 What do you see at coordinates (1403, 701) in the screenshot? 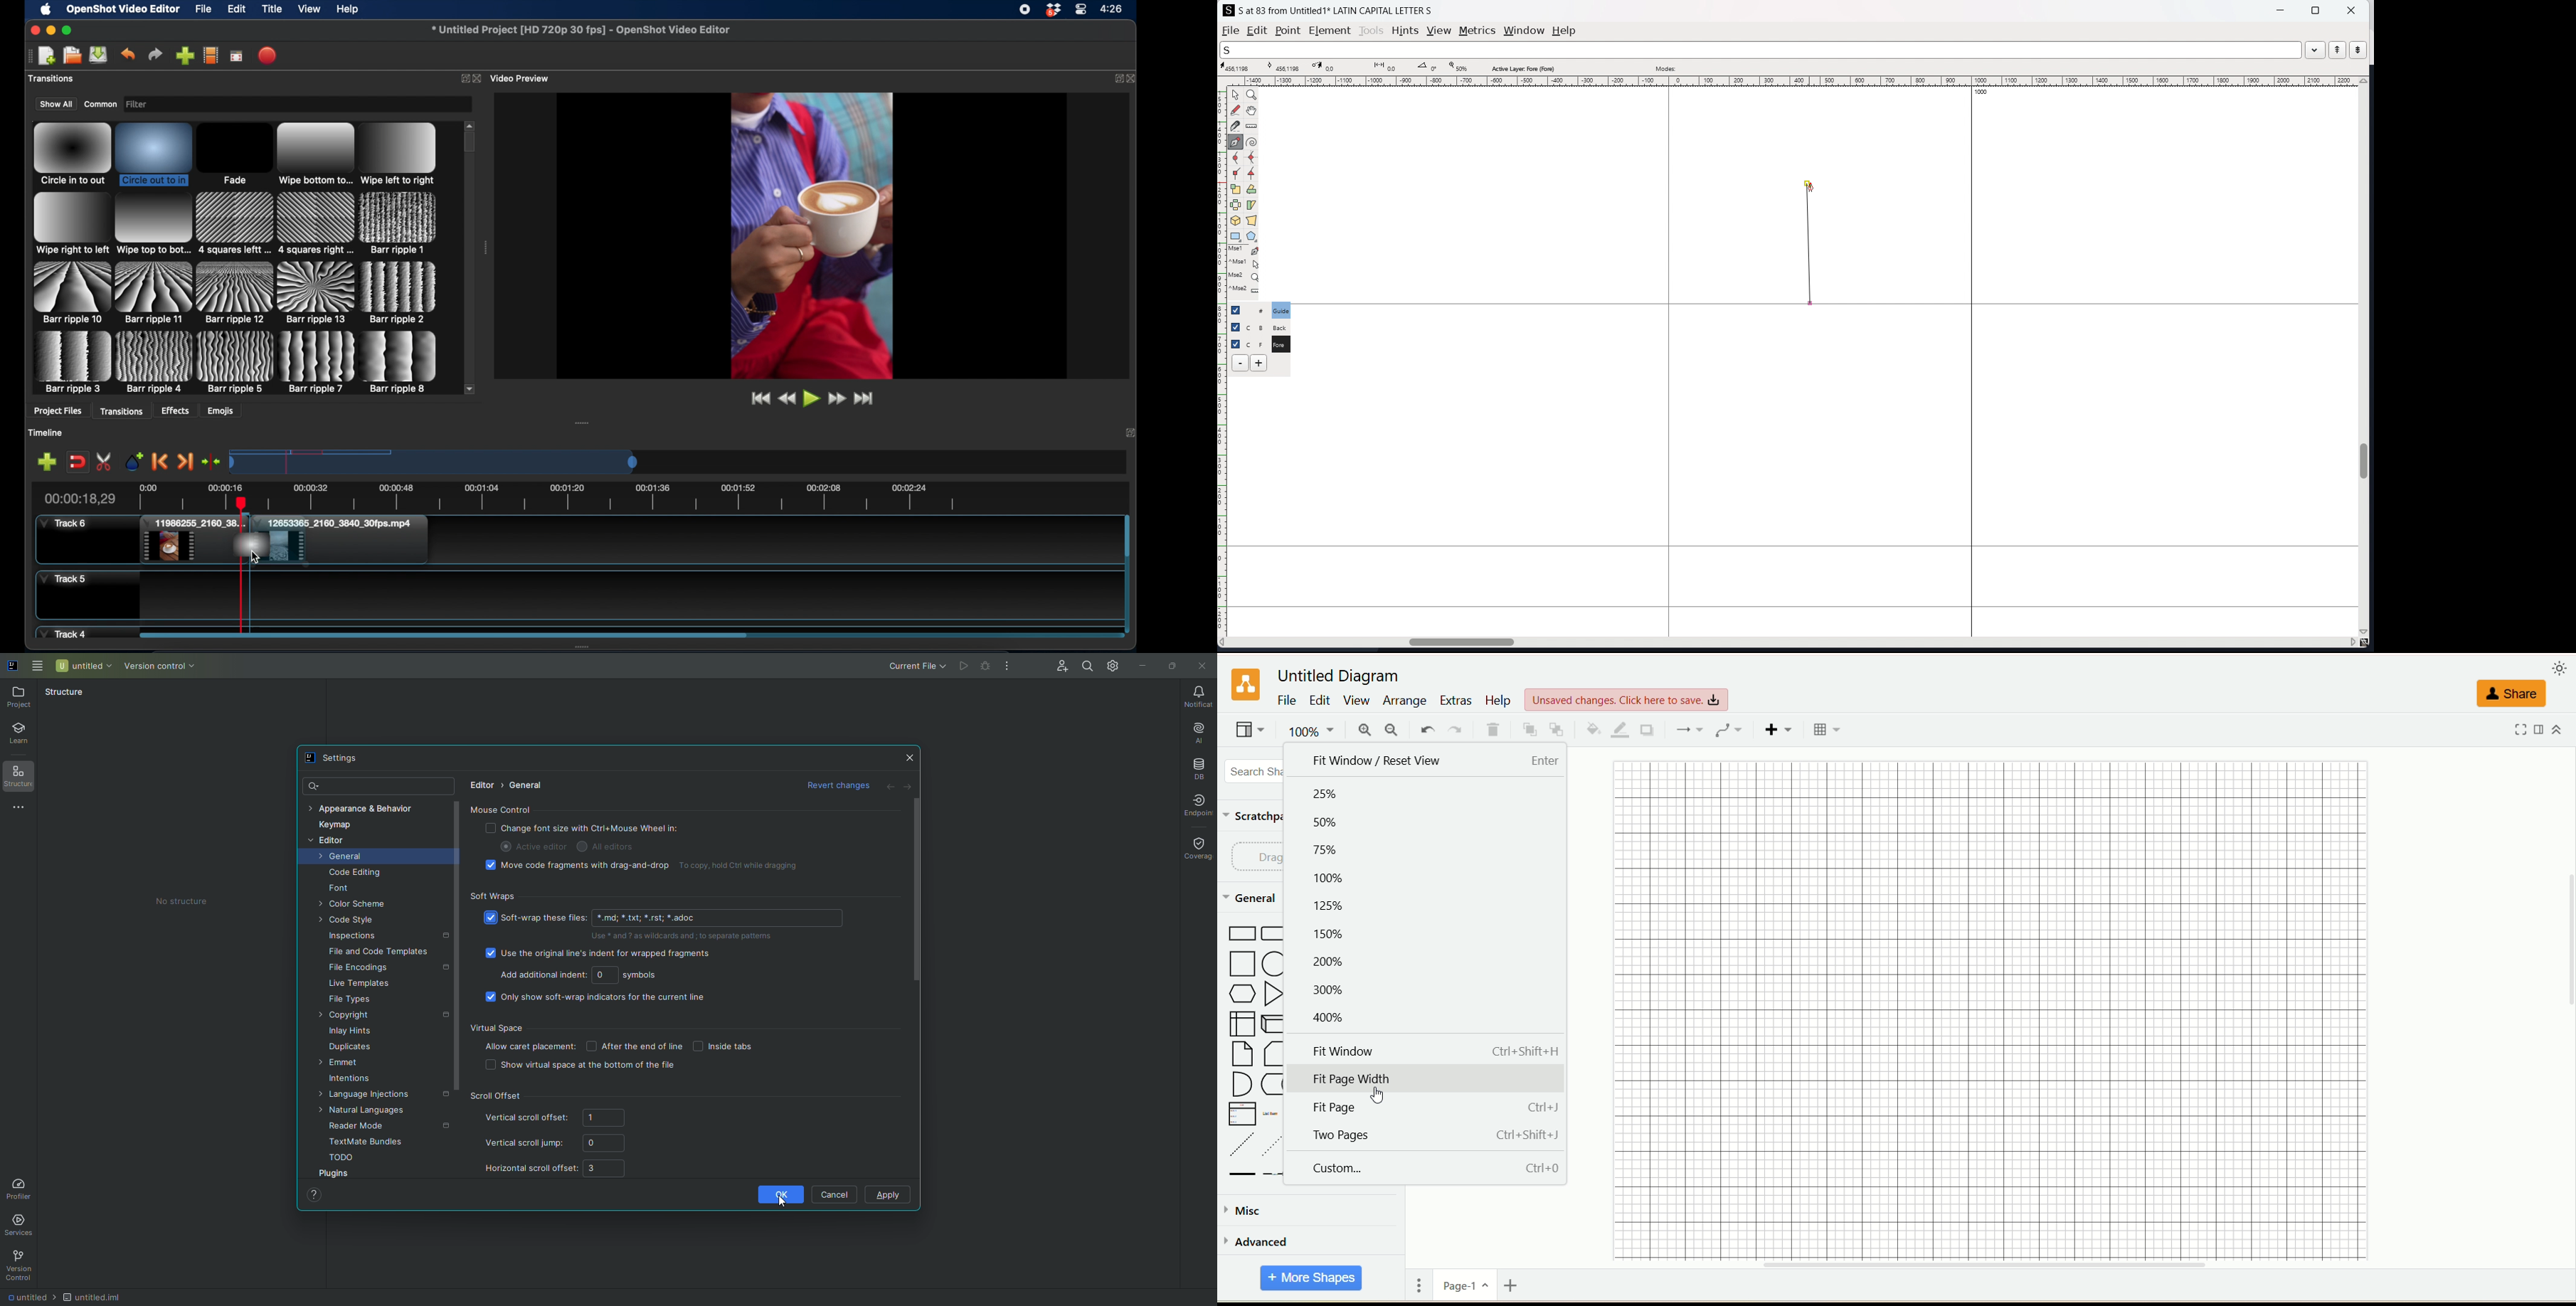
I see `arrange` at bounding box center [1403, 701].